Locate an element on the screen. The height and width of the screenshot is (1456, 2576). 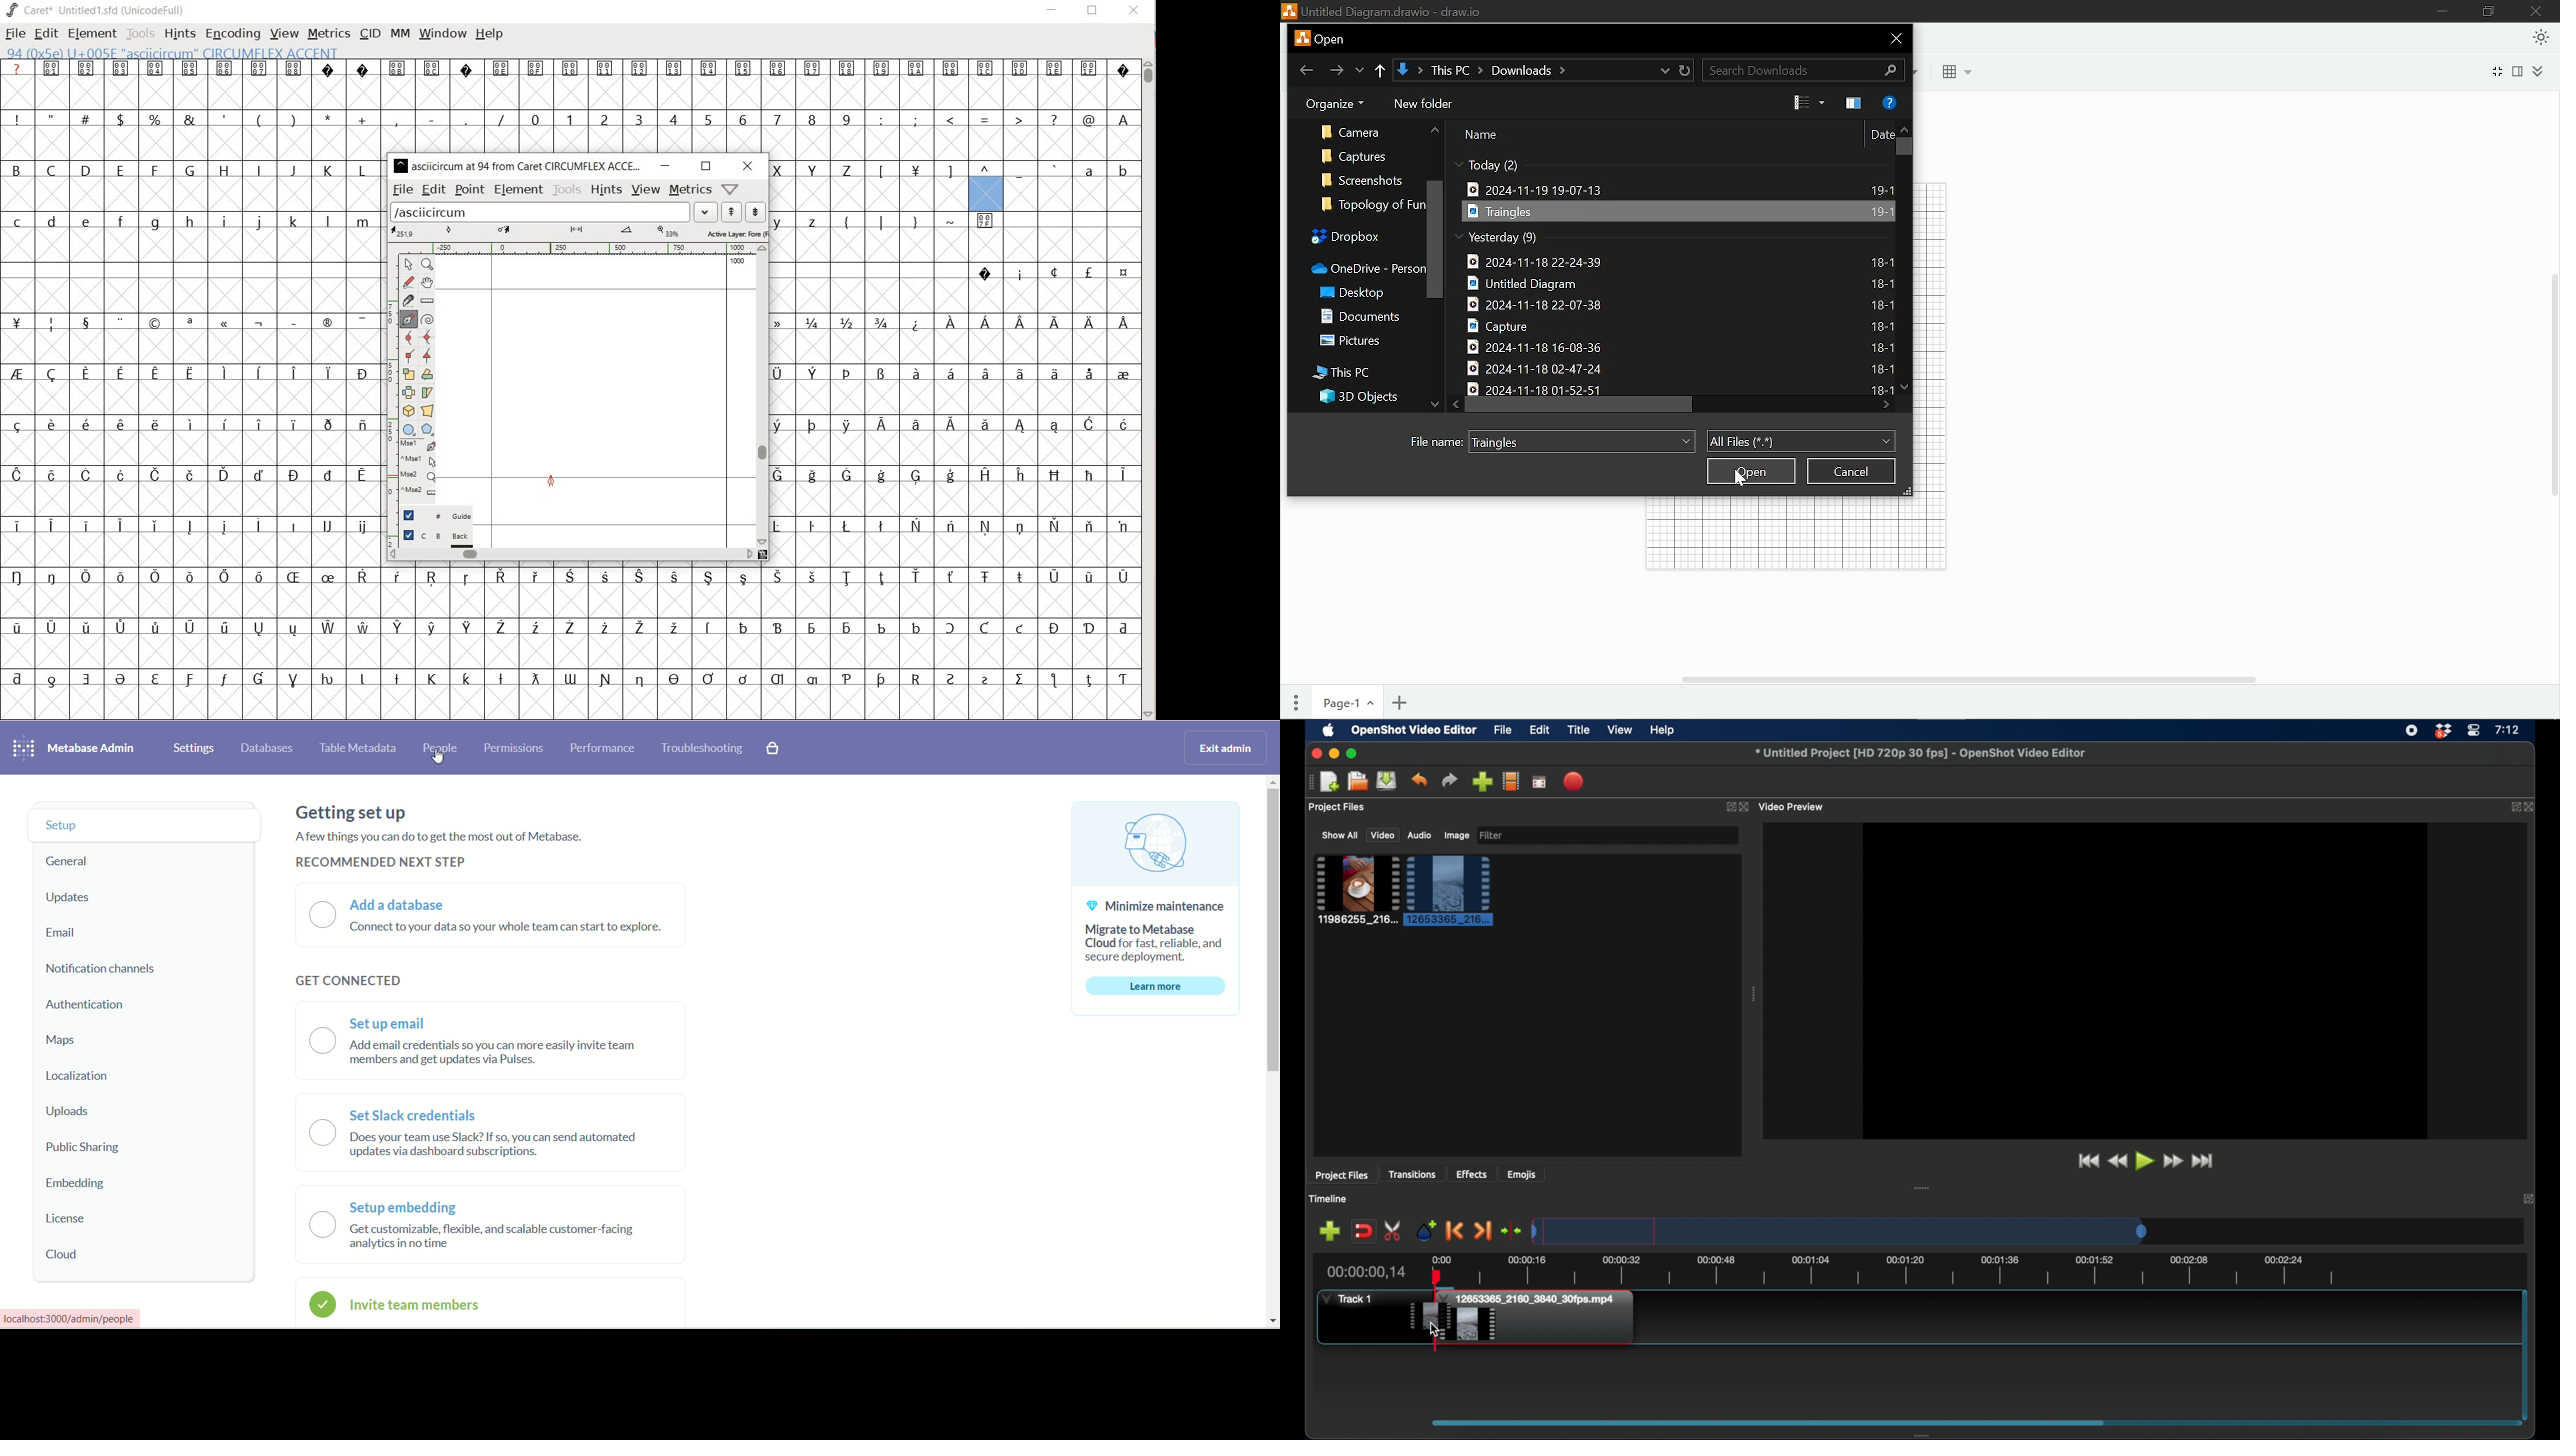
ENCODING is located at coordinates (233, 32).